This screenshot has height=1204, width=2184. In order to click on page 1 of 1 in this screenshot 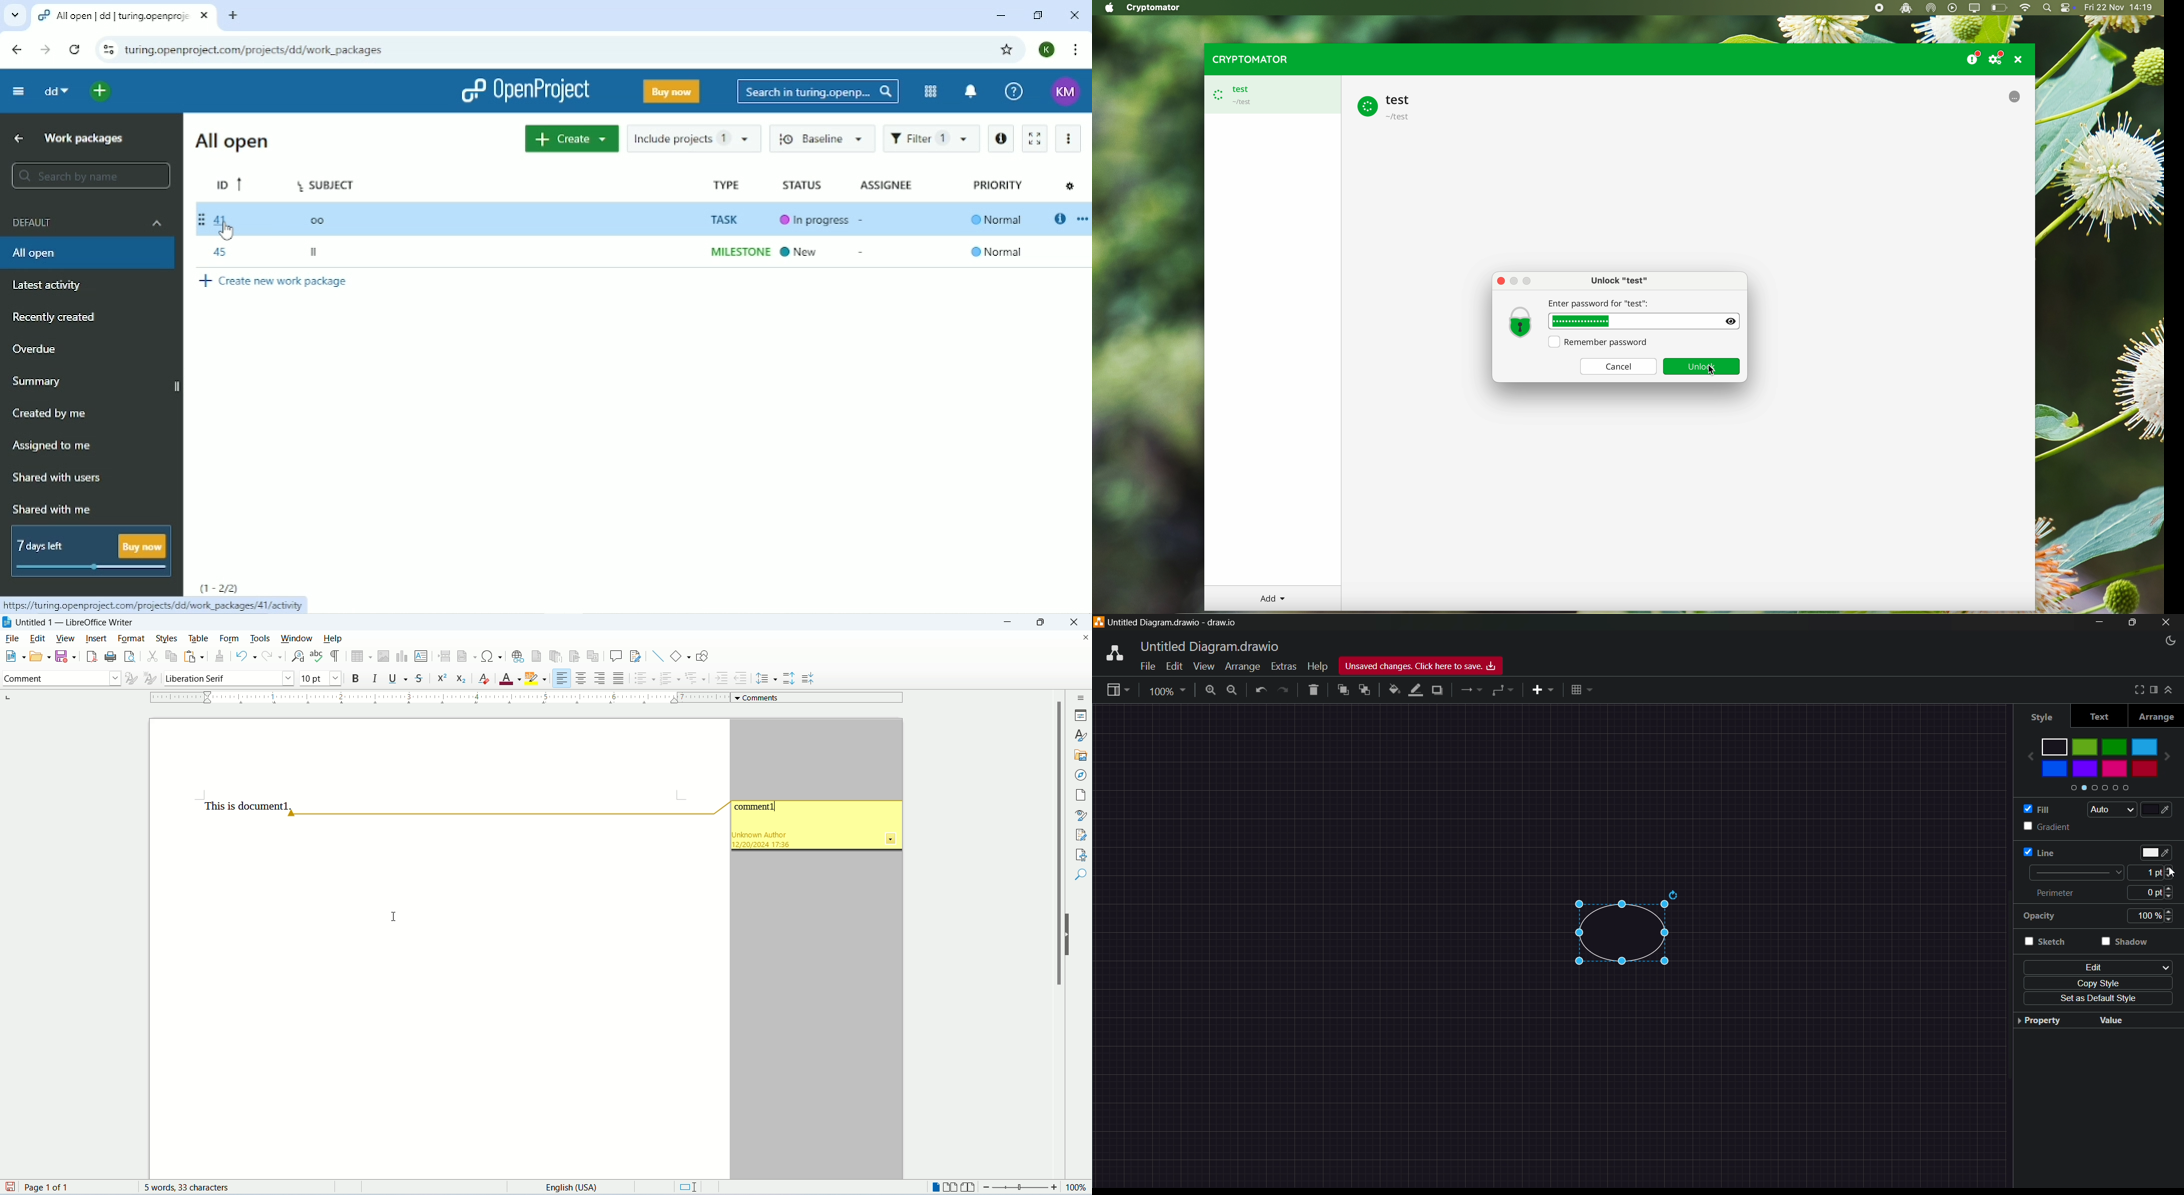, I will do `click(76, 1187)`.